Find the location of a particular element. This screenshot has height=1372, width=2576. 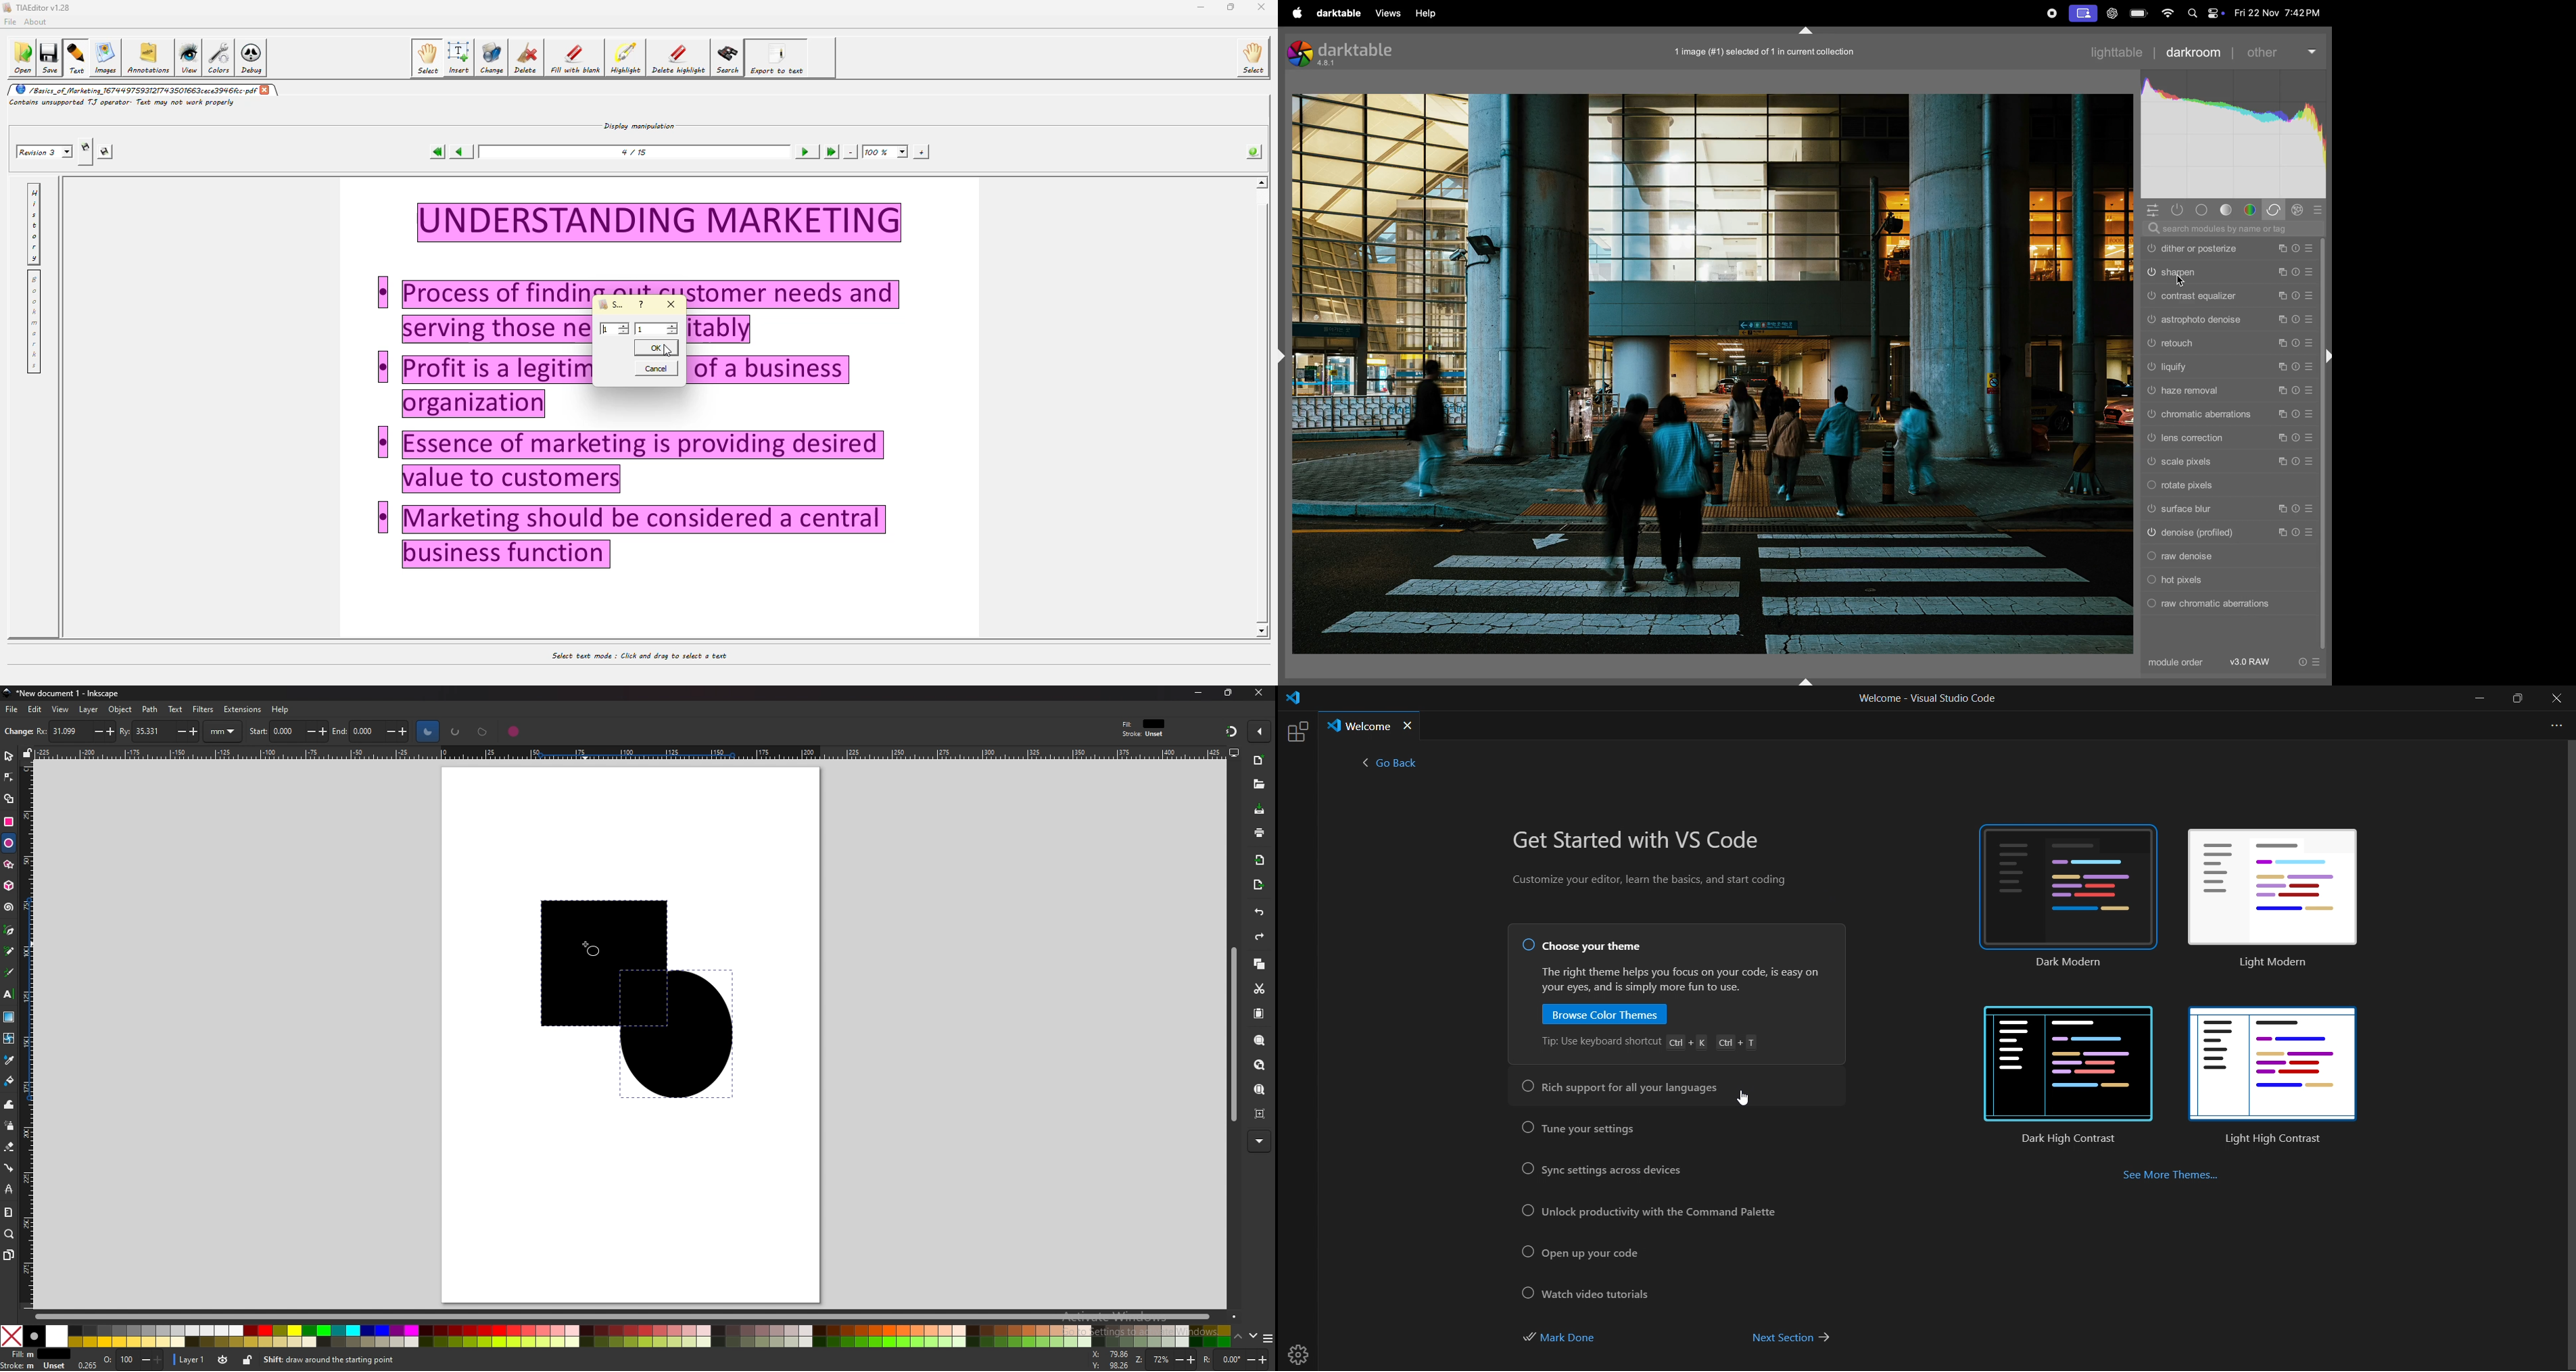

new is located at coordinates (17, 733).